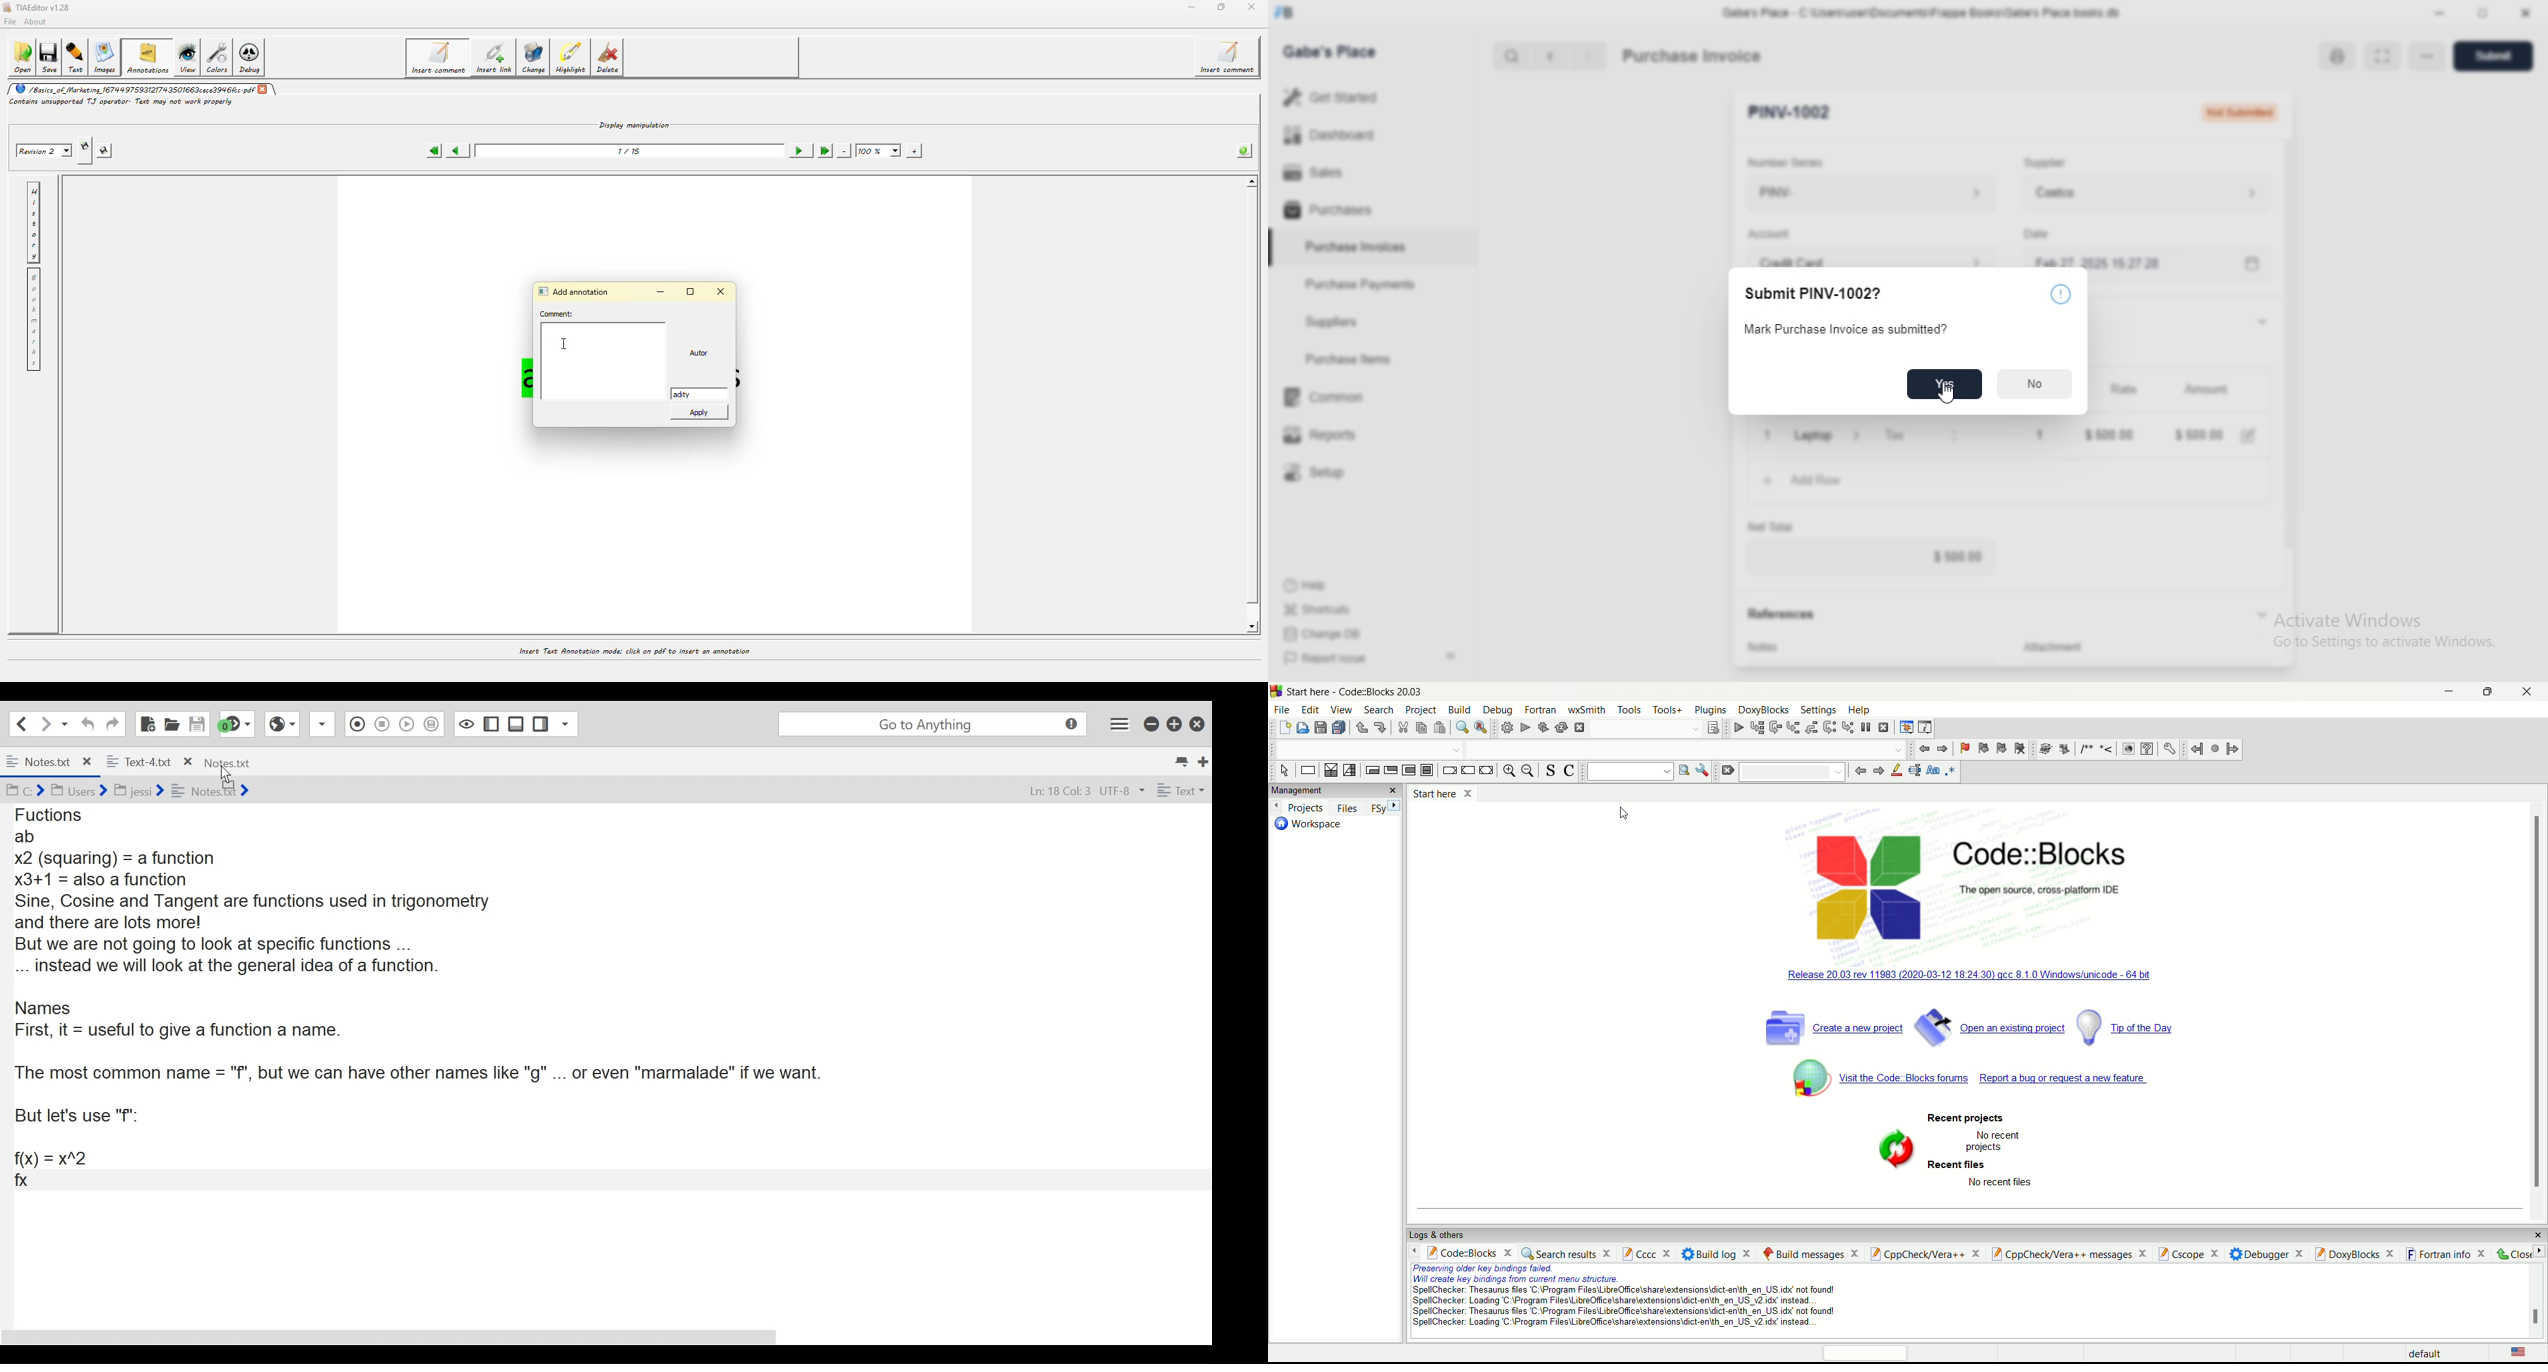 This screenshot has width=2548, height=1372. I want to click on jump forward, so click(1943, 748).